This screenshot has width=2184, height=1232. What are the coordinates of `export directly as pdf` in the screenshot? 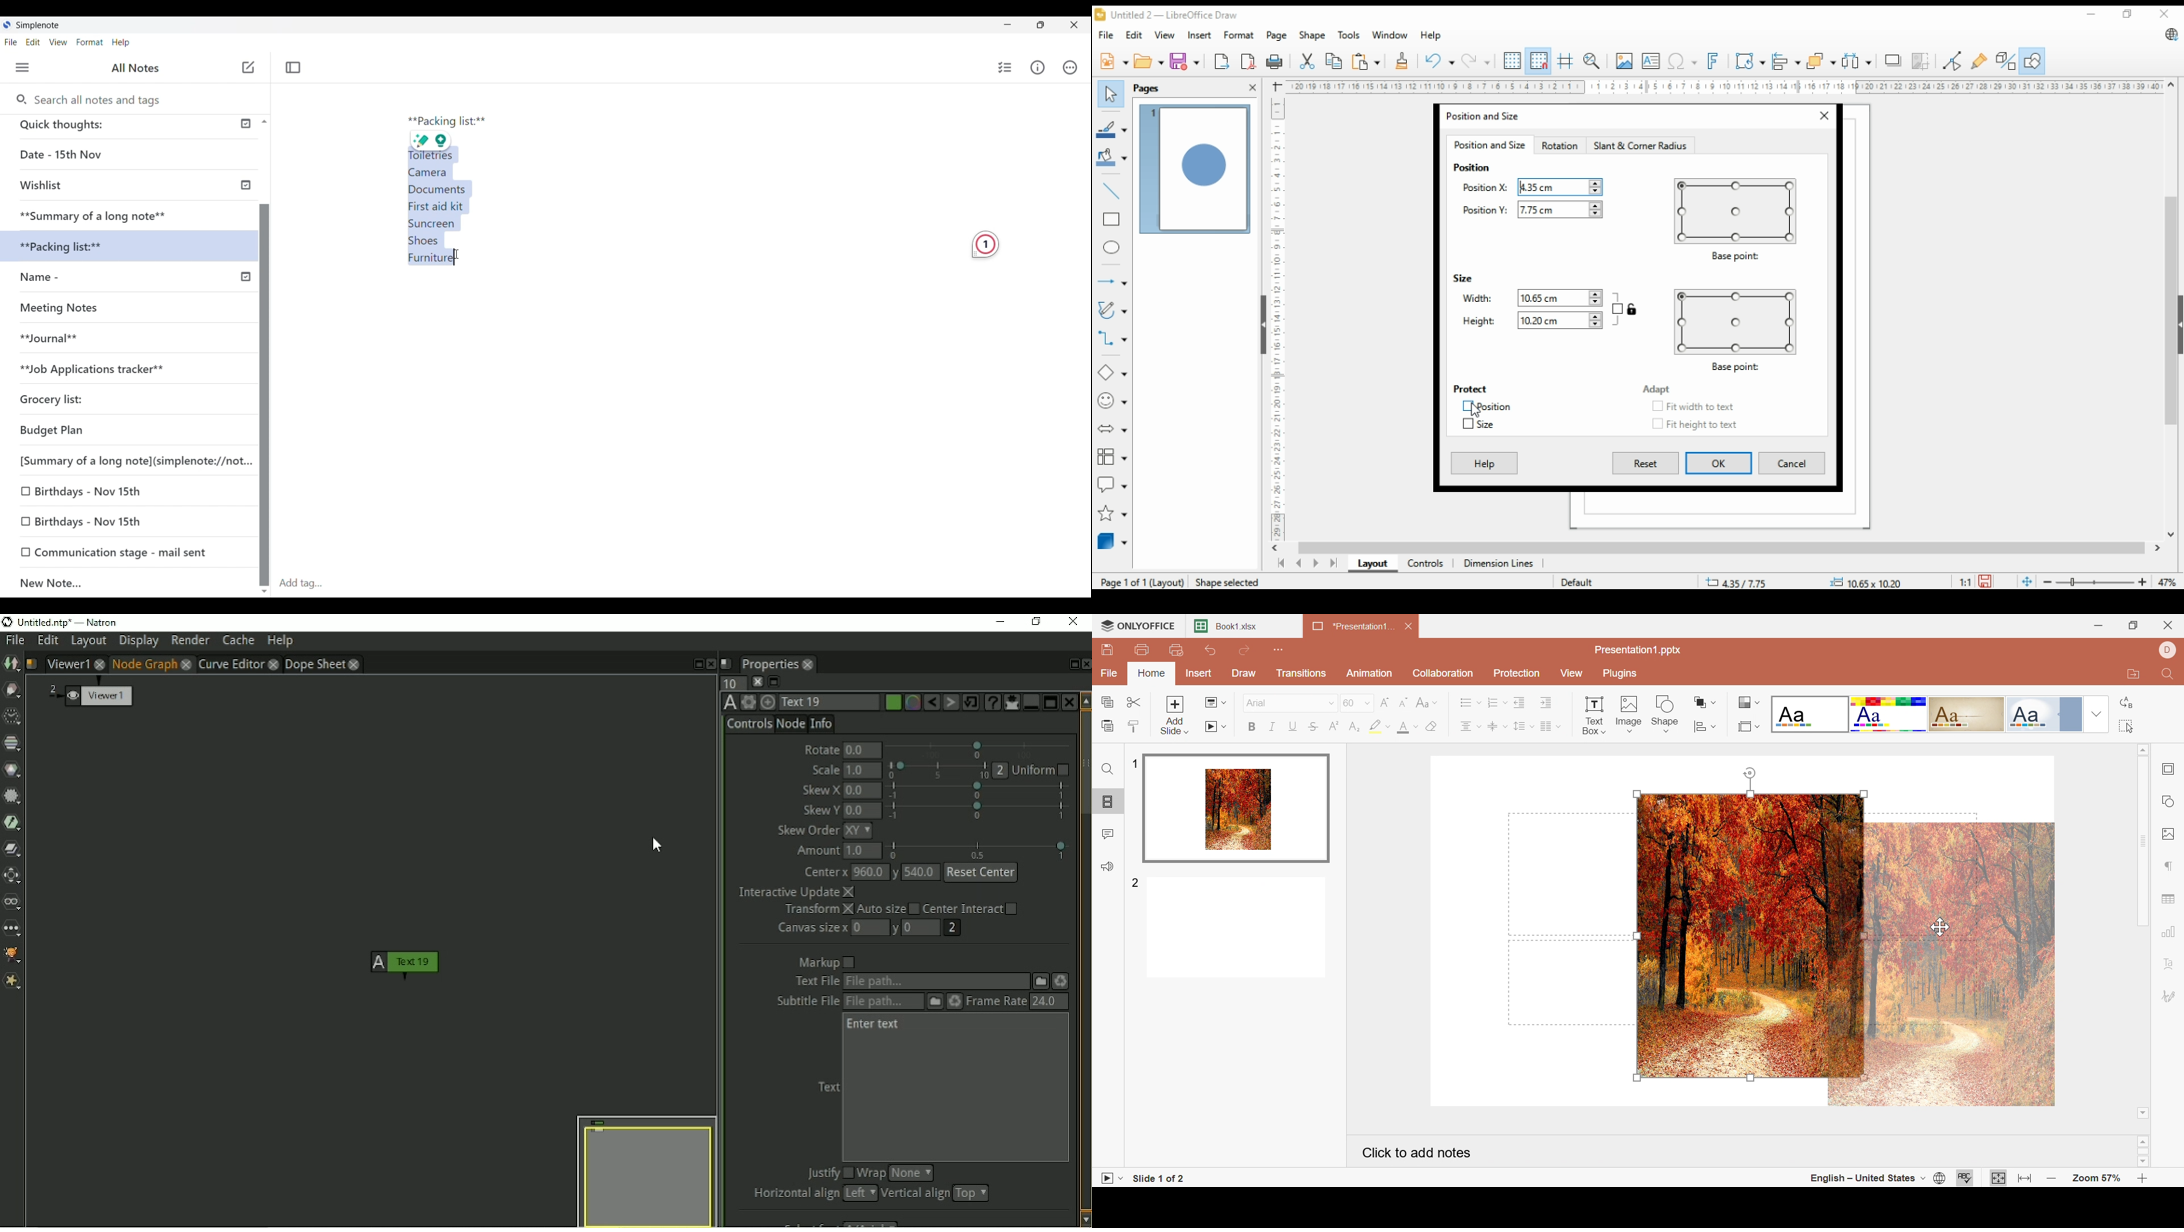 It's located at (1249, 61).